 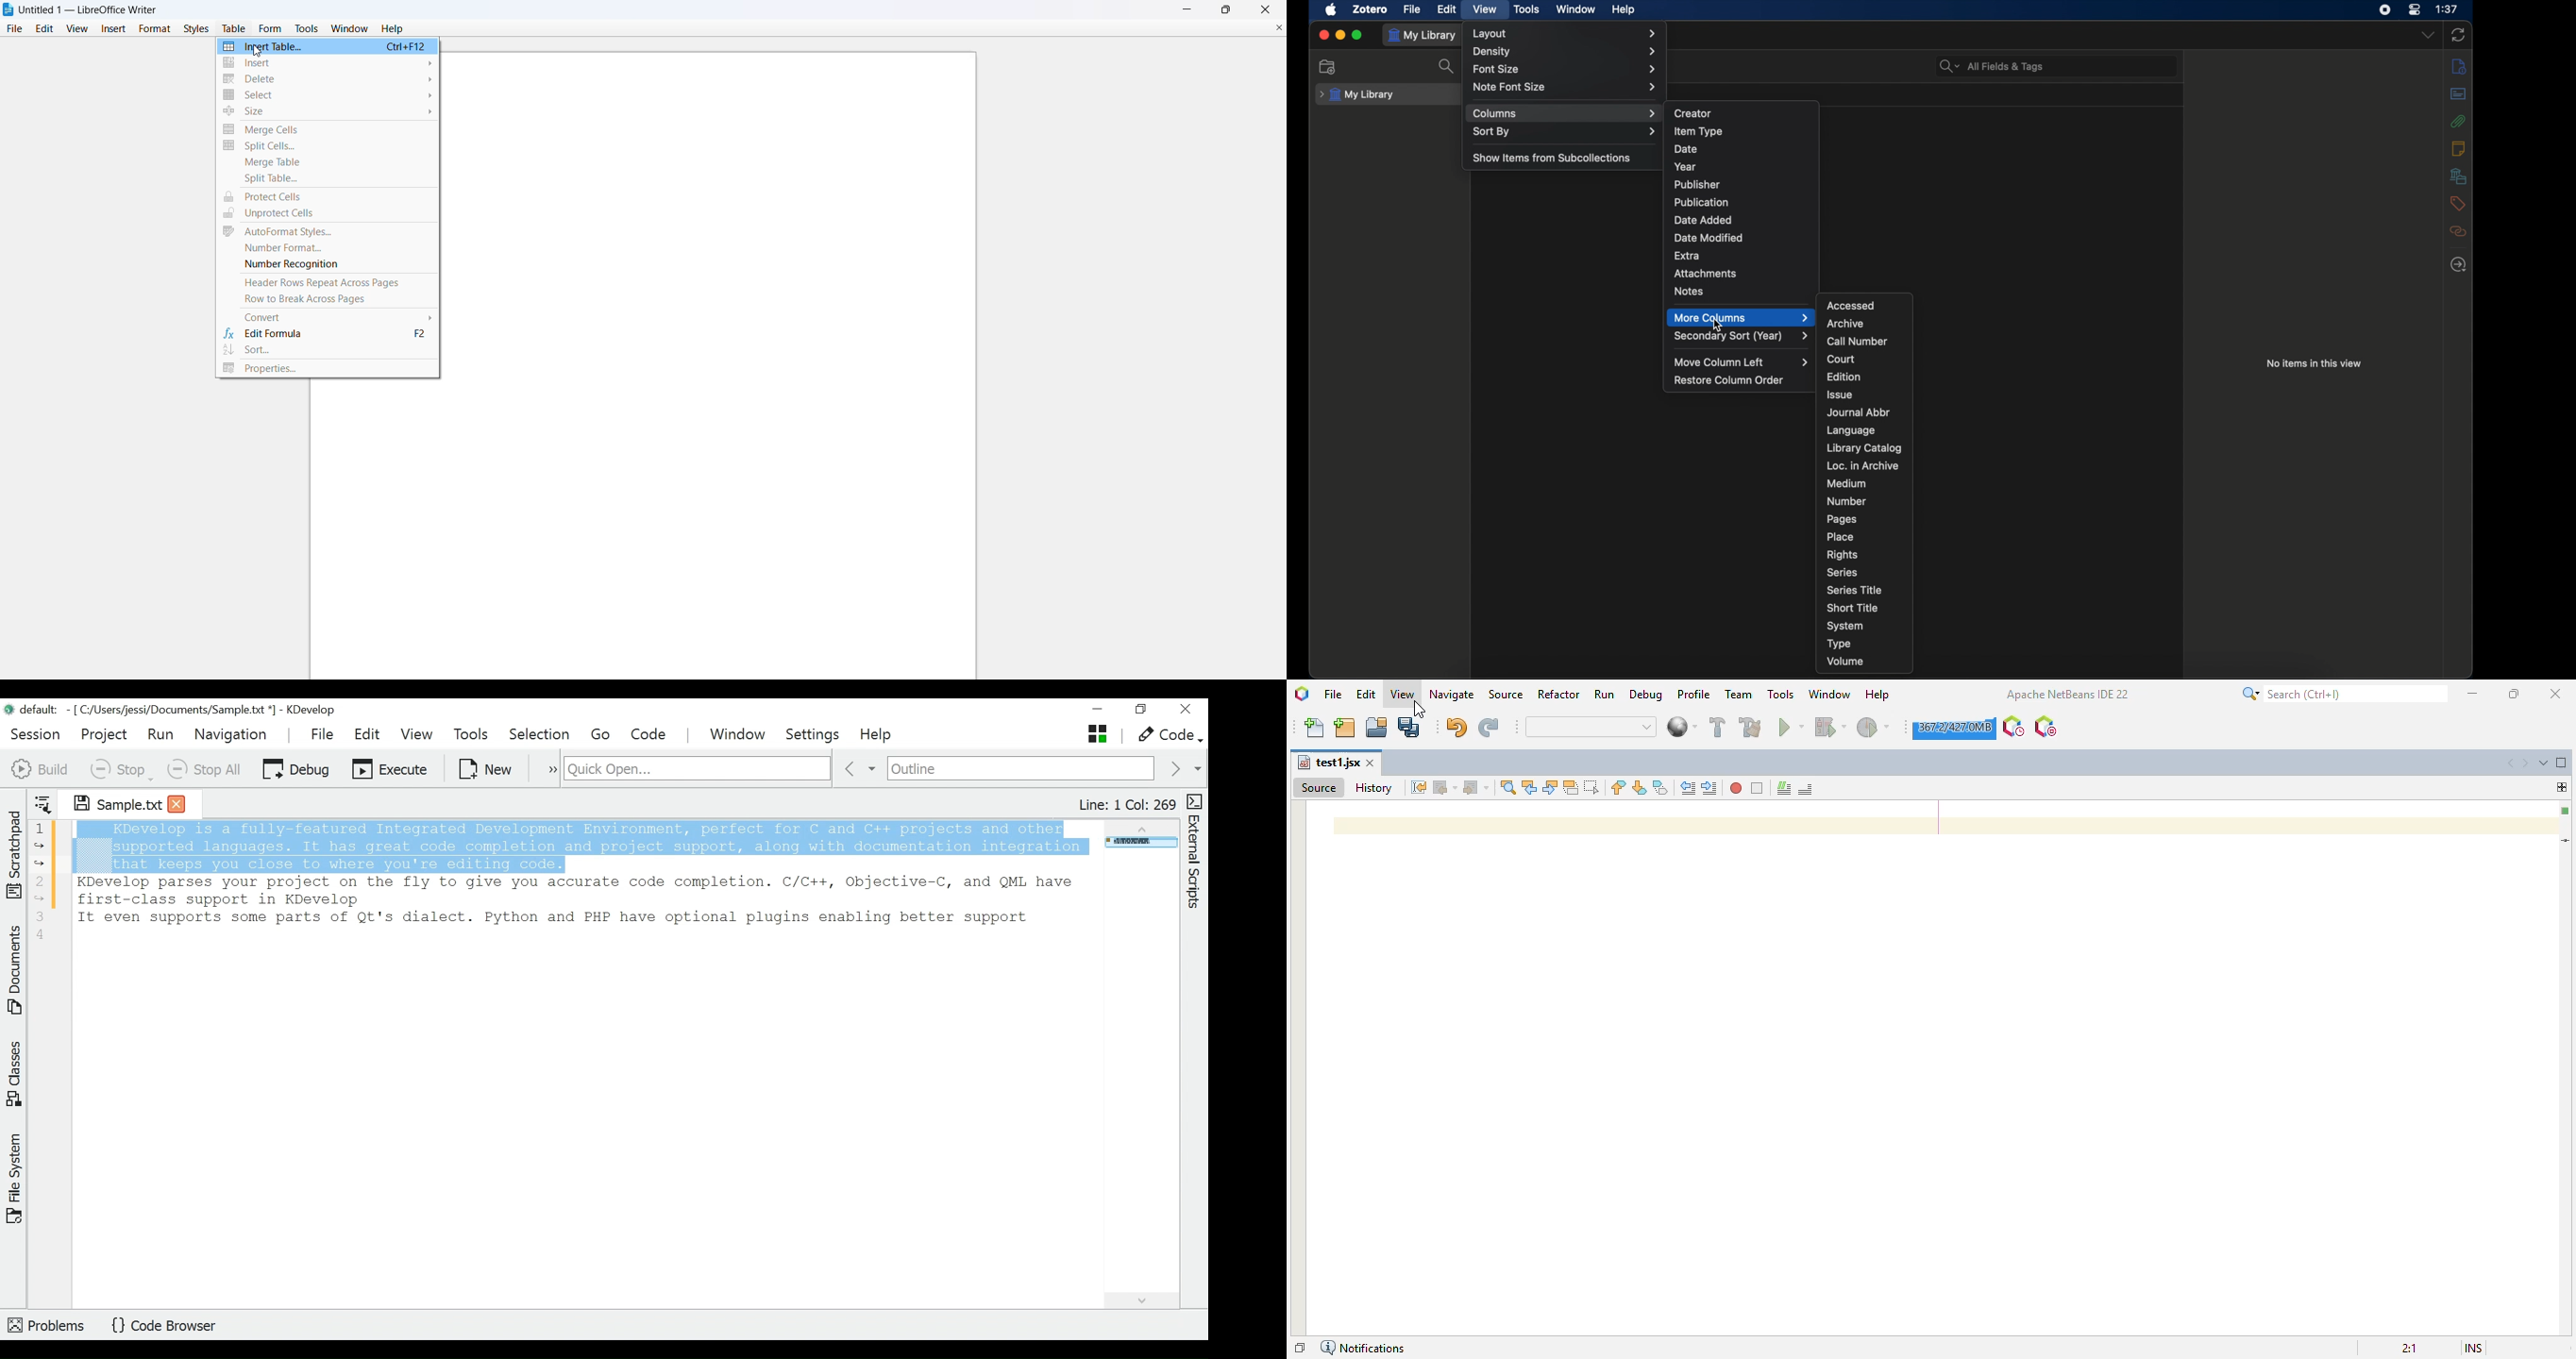 I want to click on restore column order, so click(x=1730, y=380).